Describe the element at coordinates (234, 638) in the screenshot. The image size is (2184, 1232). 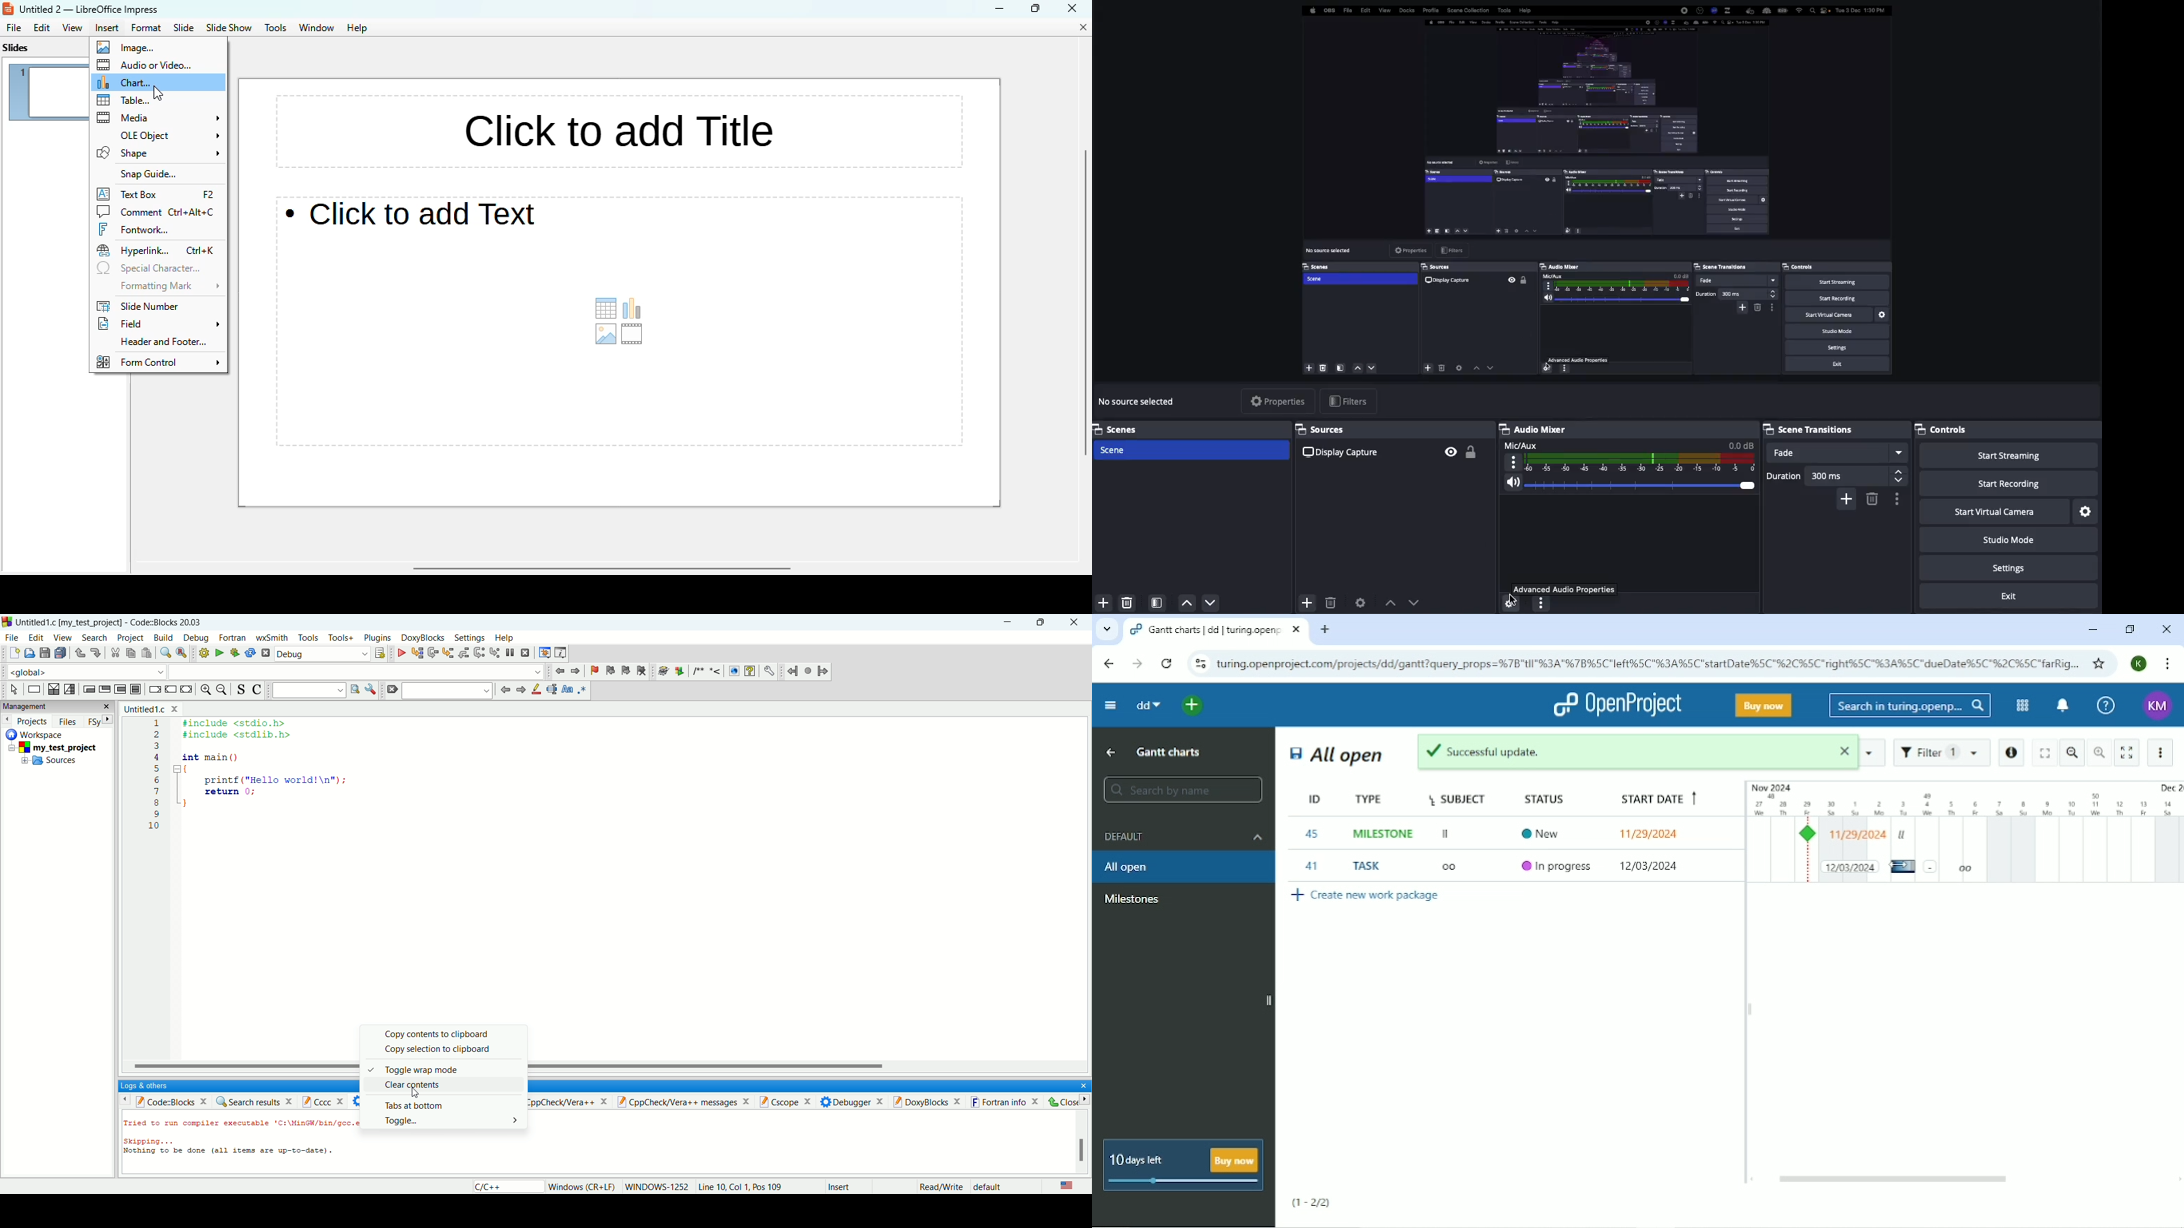
I see `fortan` at that location.